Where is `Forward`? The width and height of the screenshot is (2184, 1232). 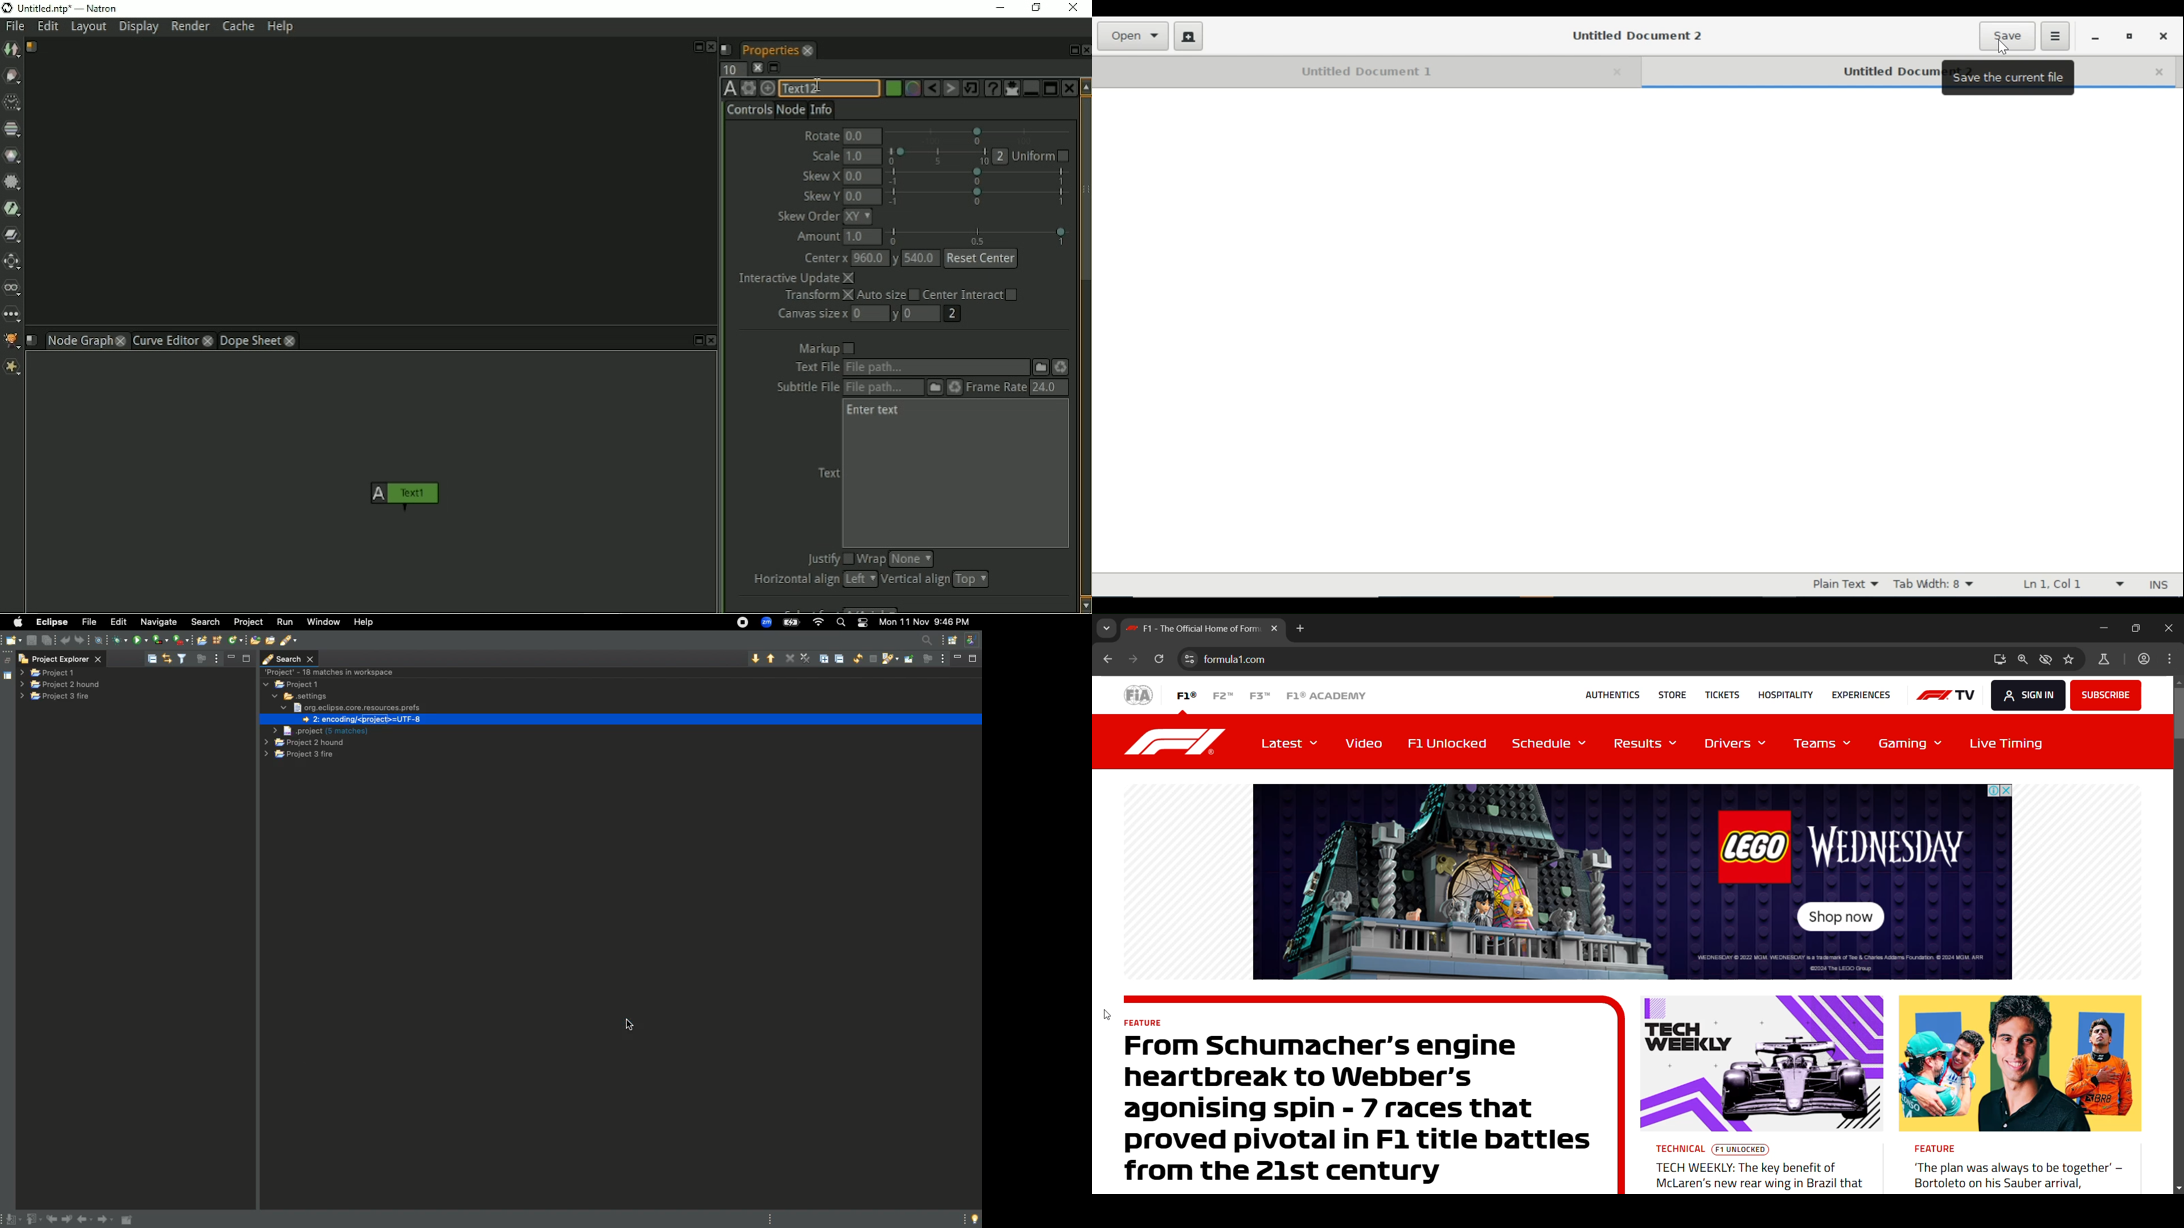 Forward is located at coordinates (106, 1221).